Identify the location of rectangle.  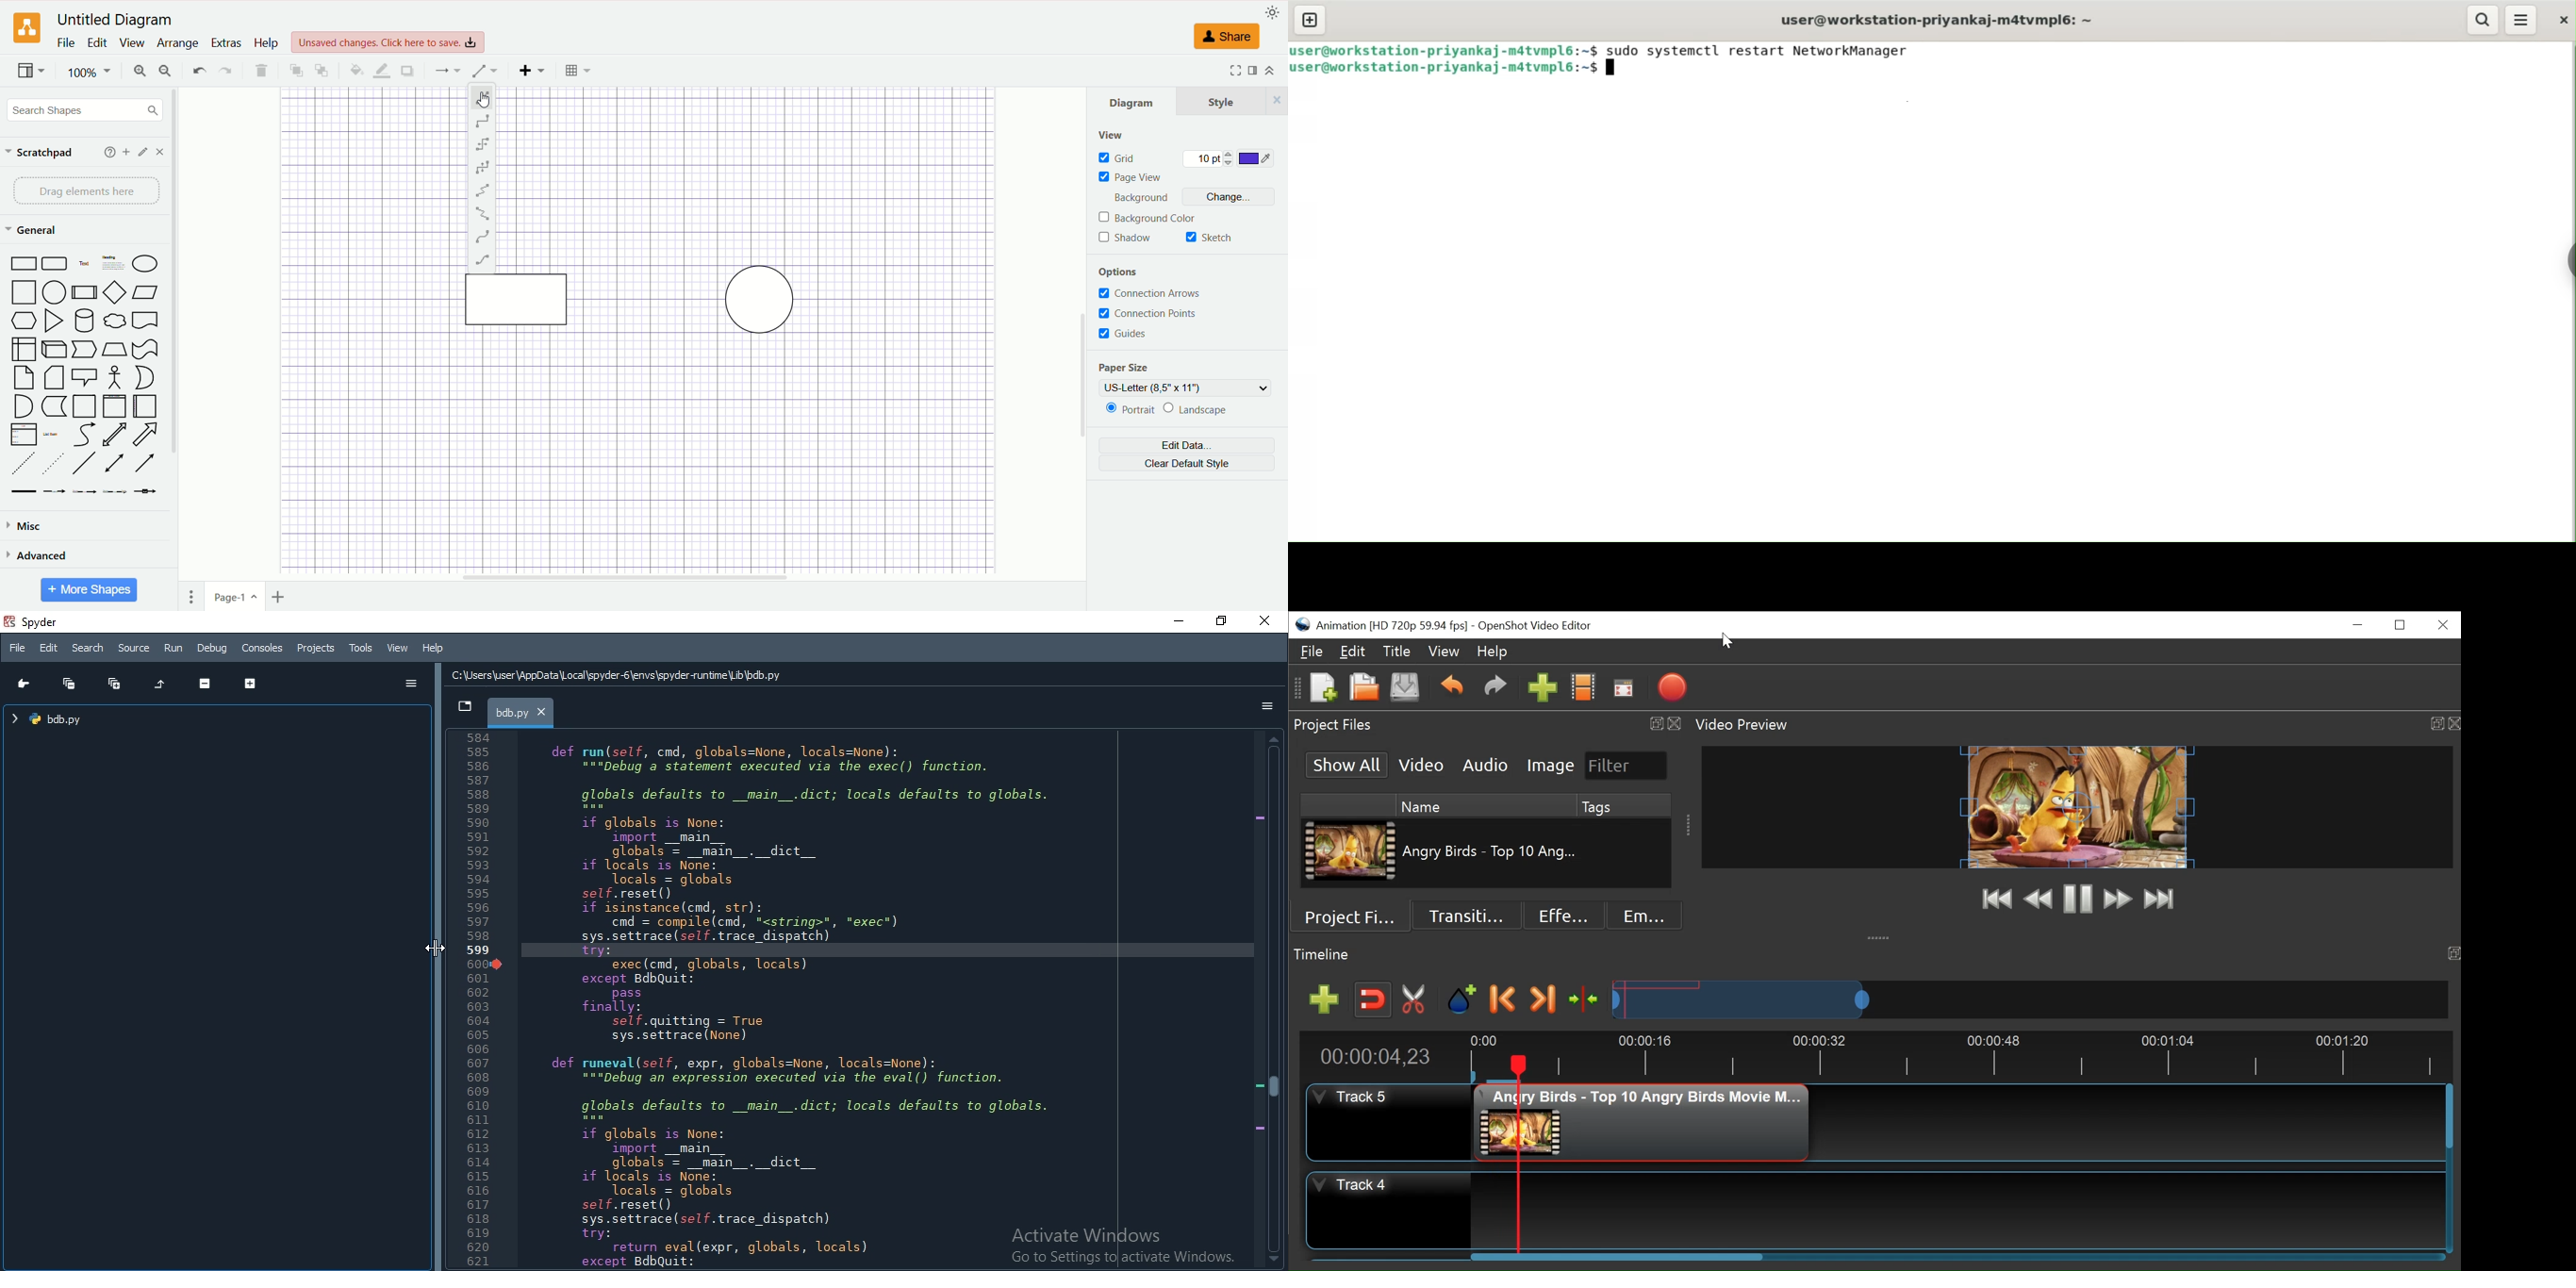
(517, 299).